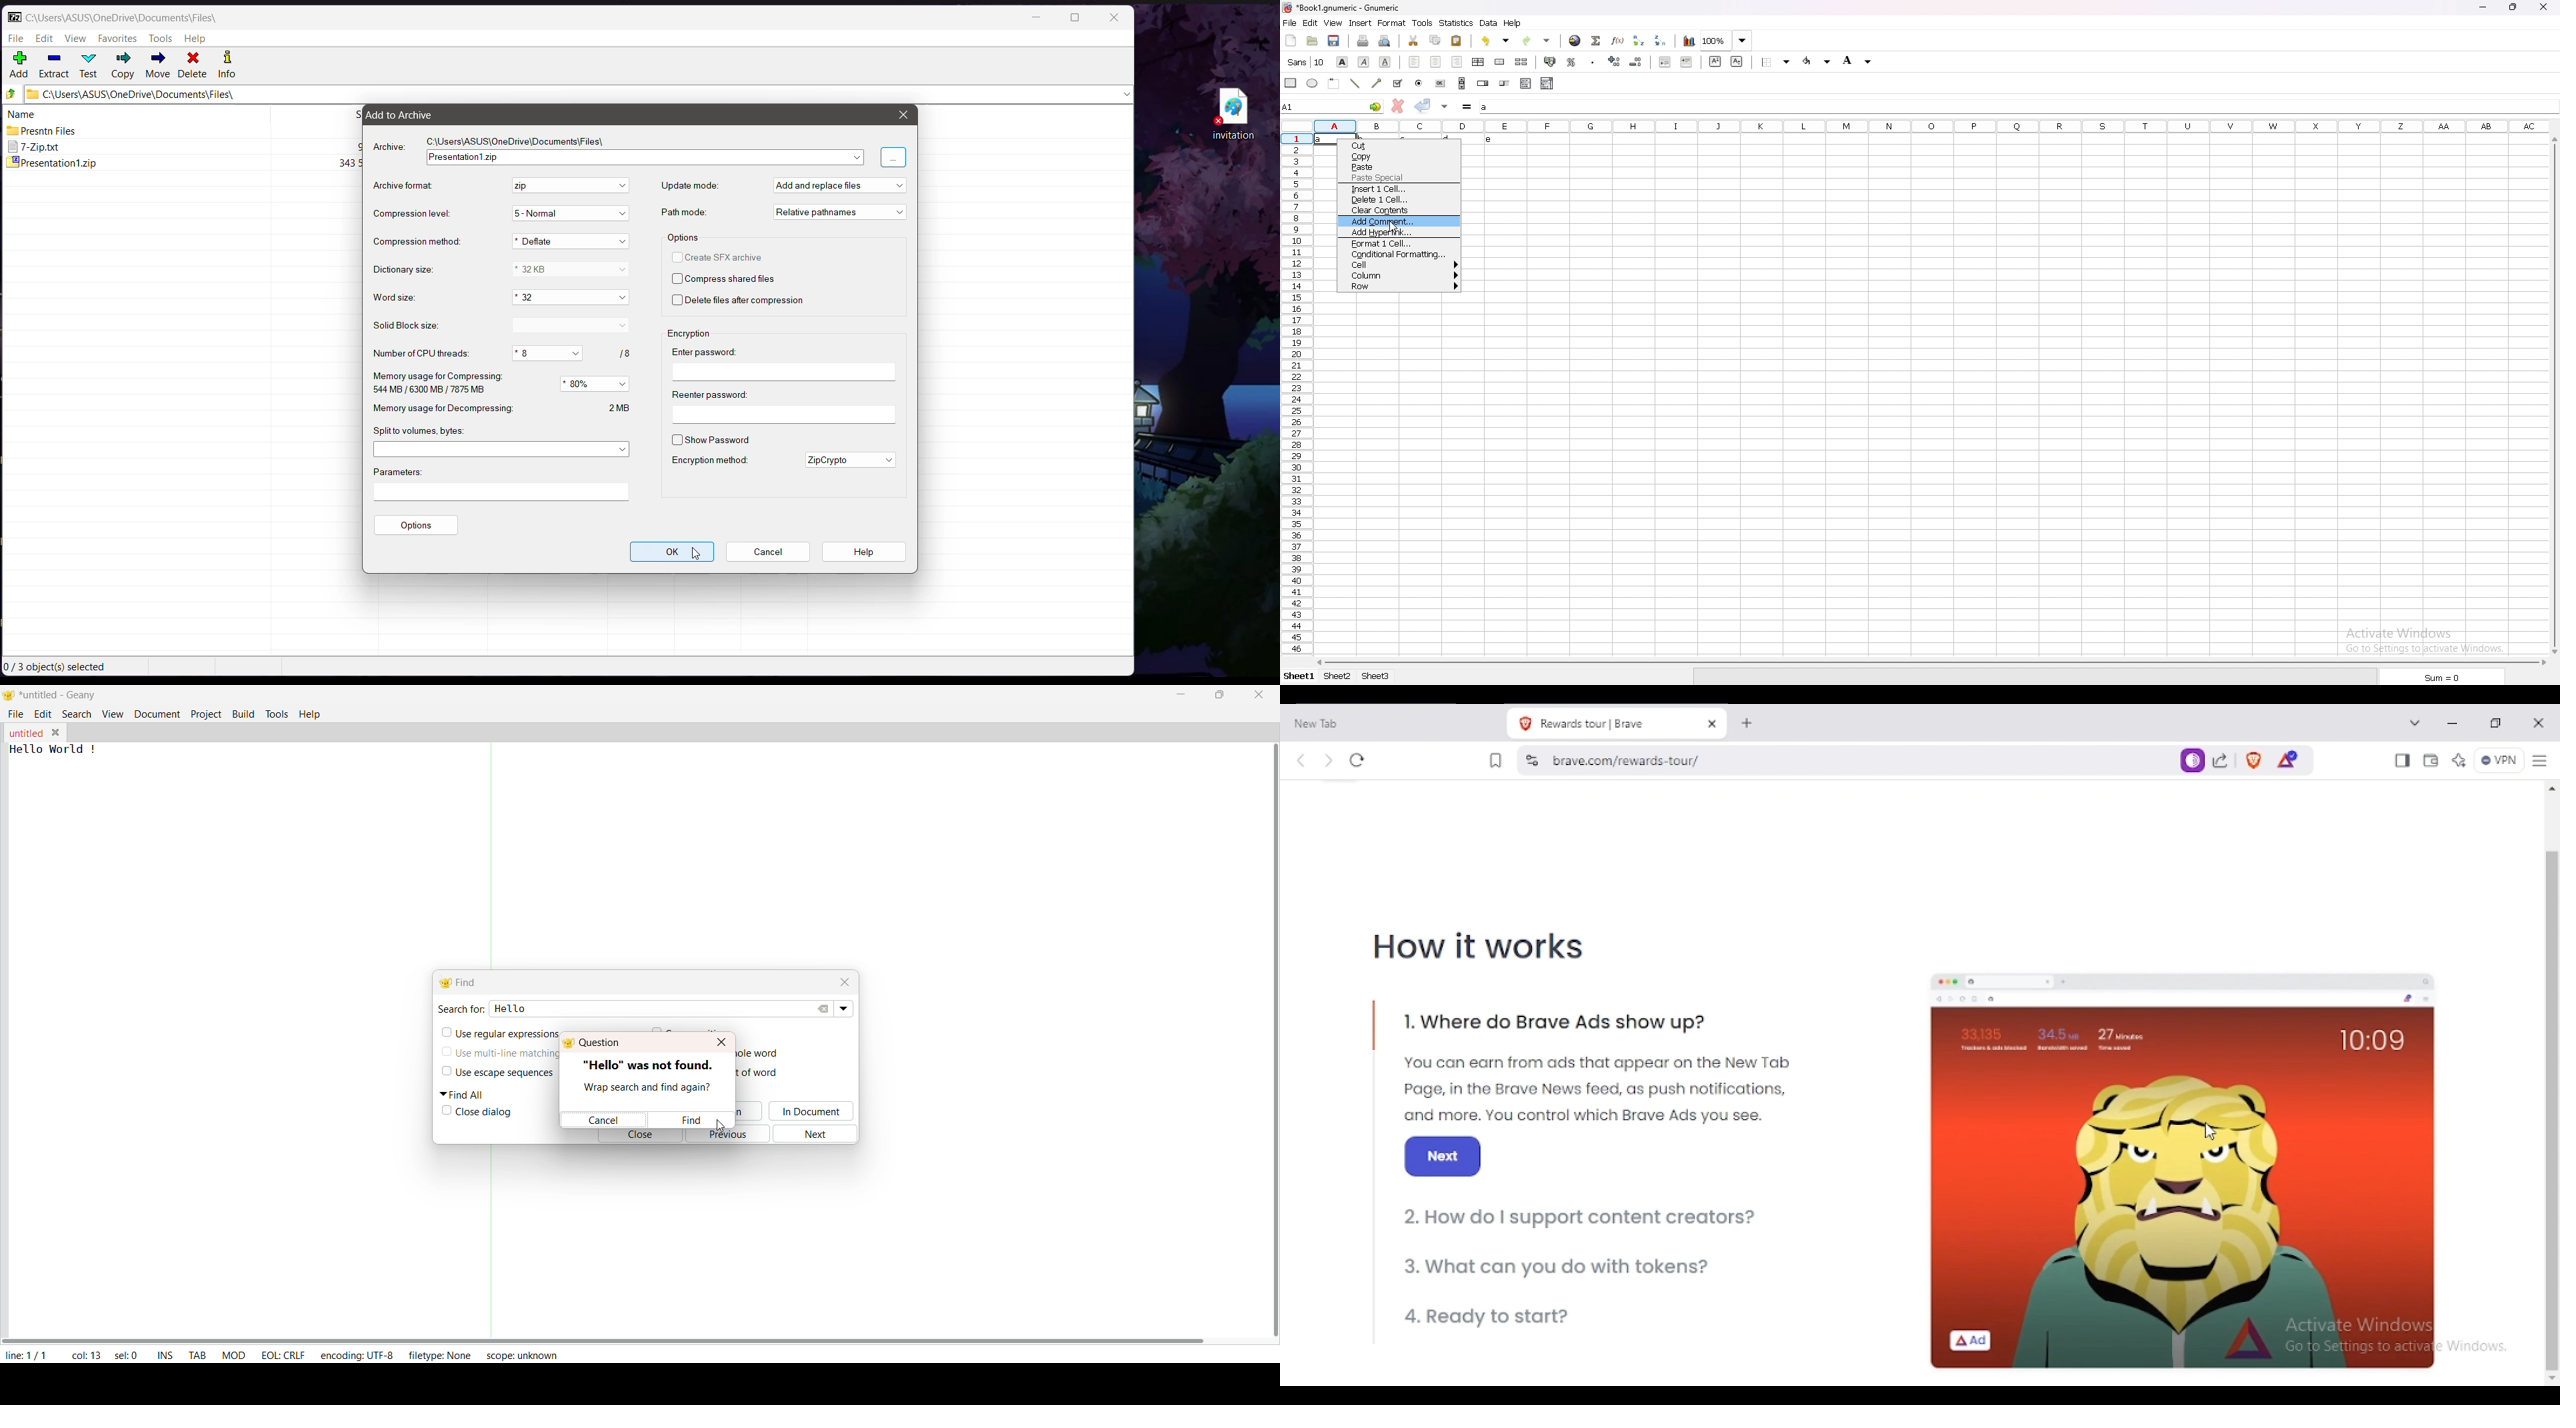 The image size is (2576, 1428). What do you see at coordinates (837, 212) in the screenshot?
I see `Set the Path mode` at bounding box center [837, 212].